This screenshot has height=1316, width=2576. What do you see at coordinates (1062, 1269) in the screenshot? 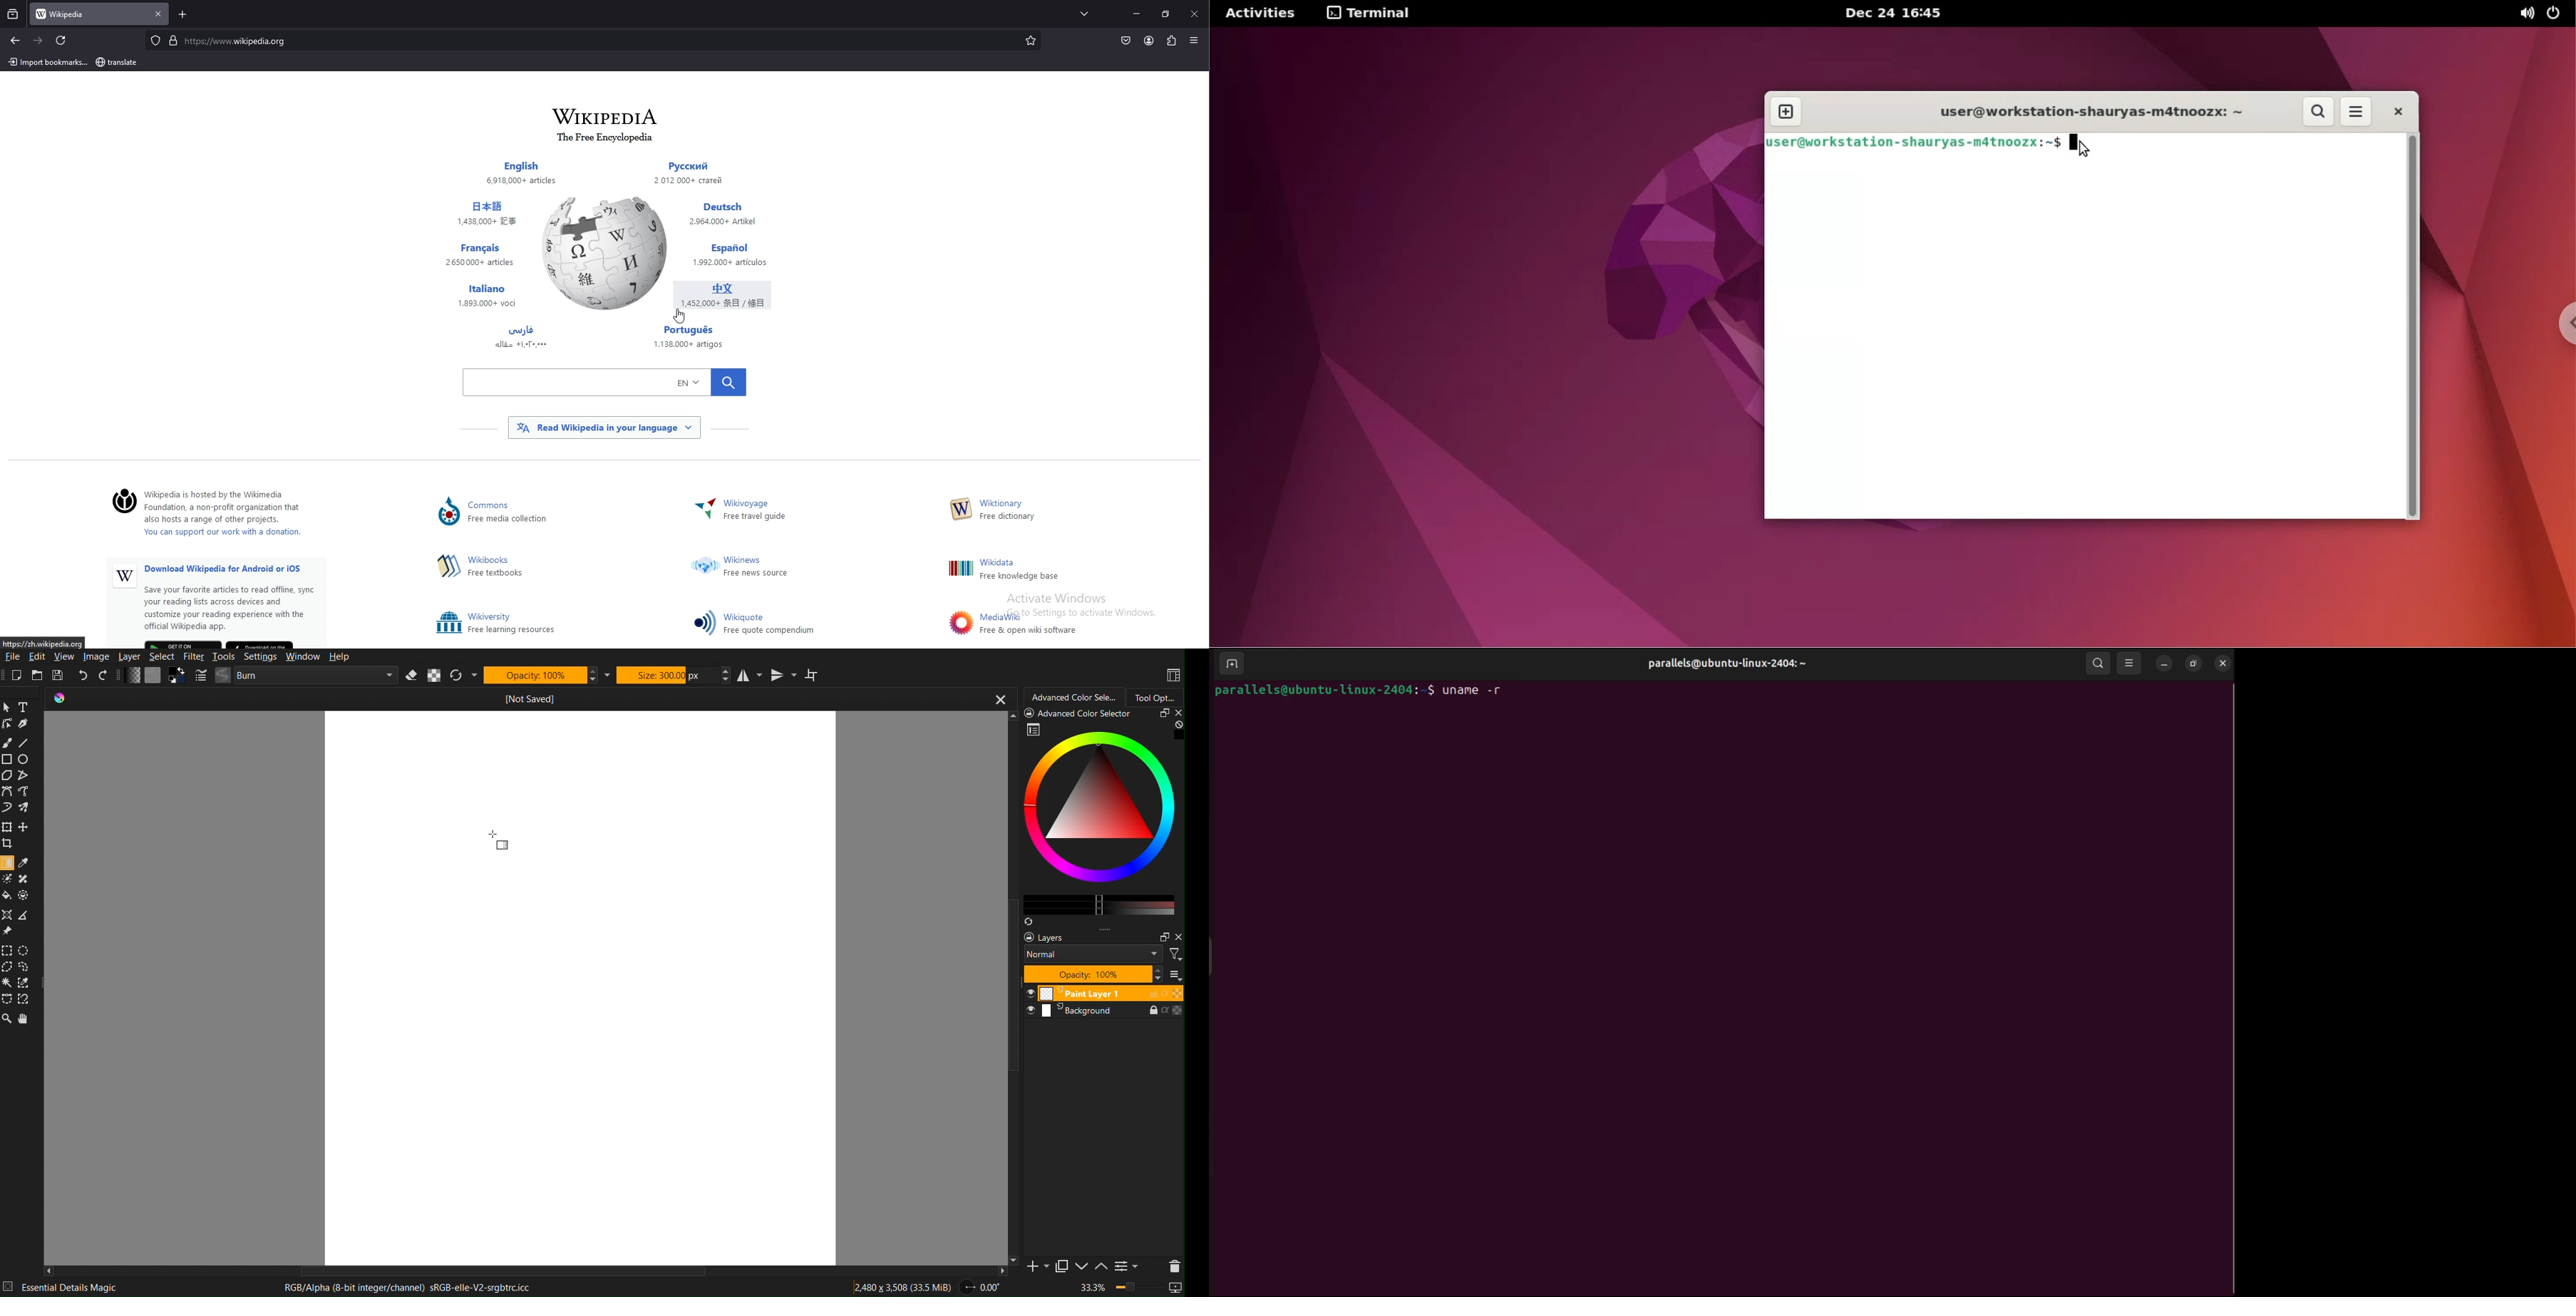
I see `Copy` at bounding box center [1062, 1269].